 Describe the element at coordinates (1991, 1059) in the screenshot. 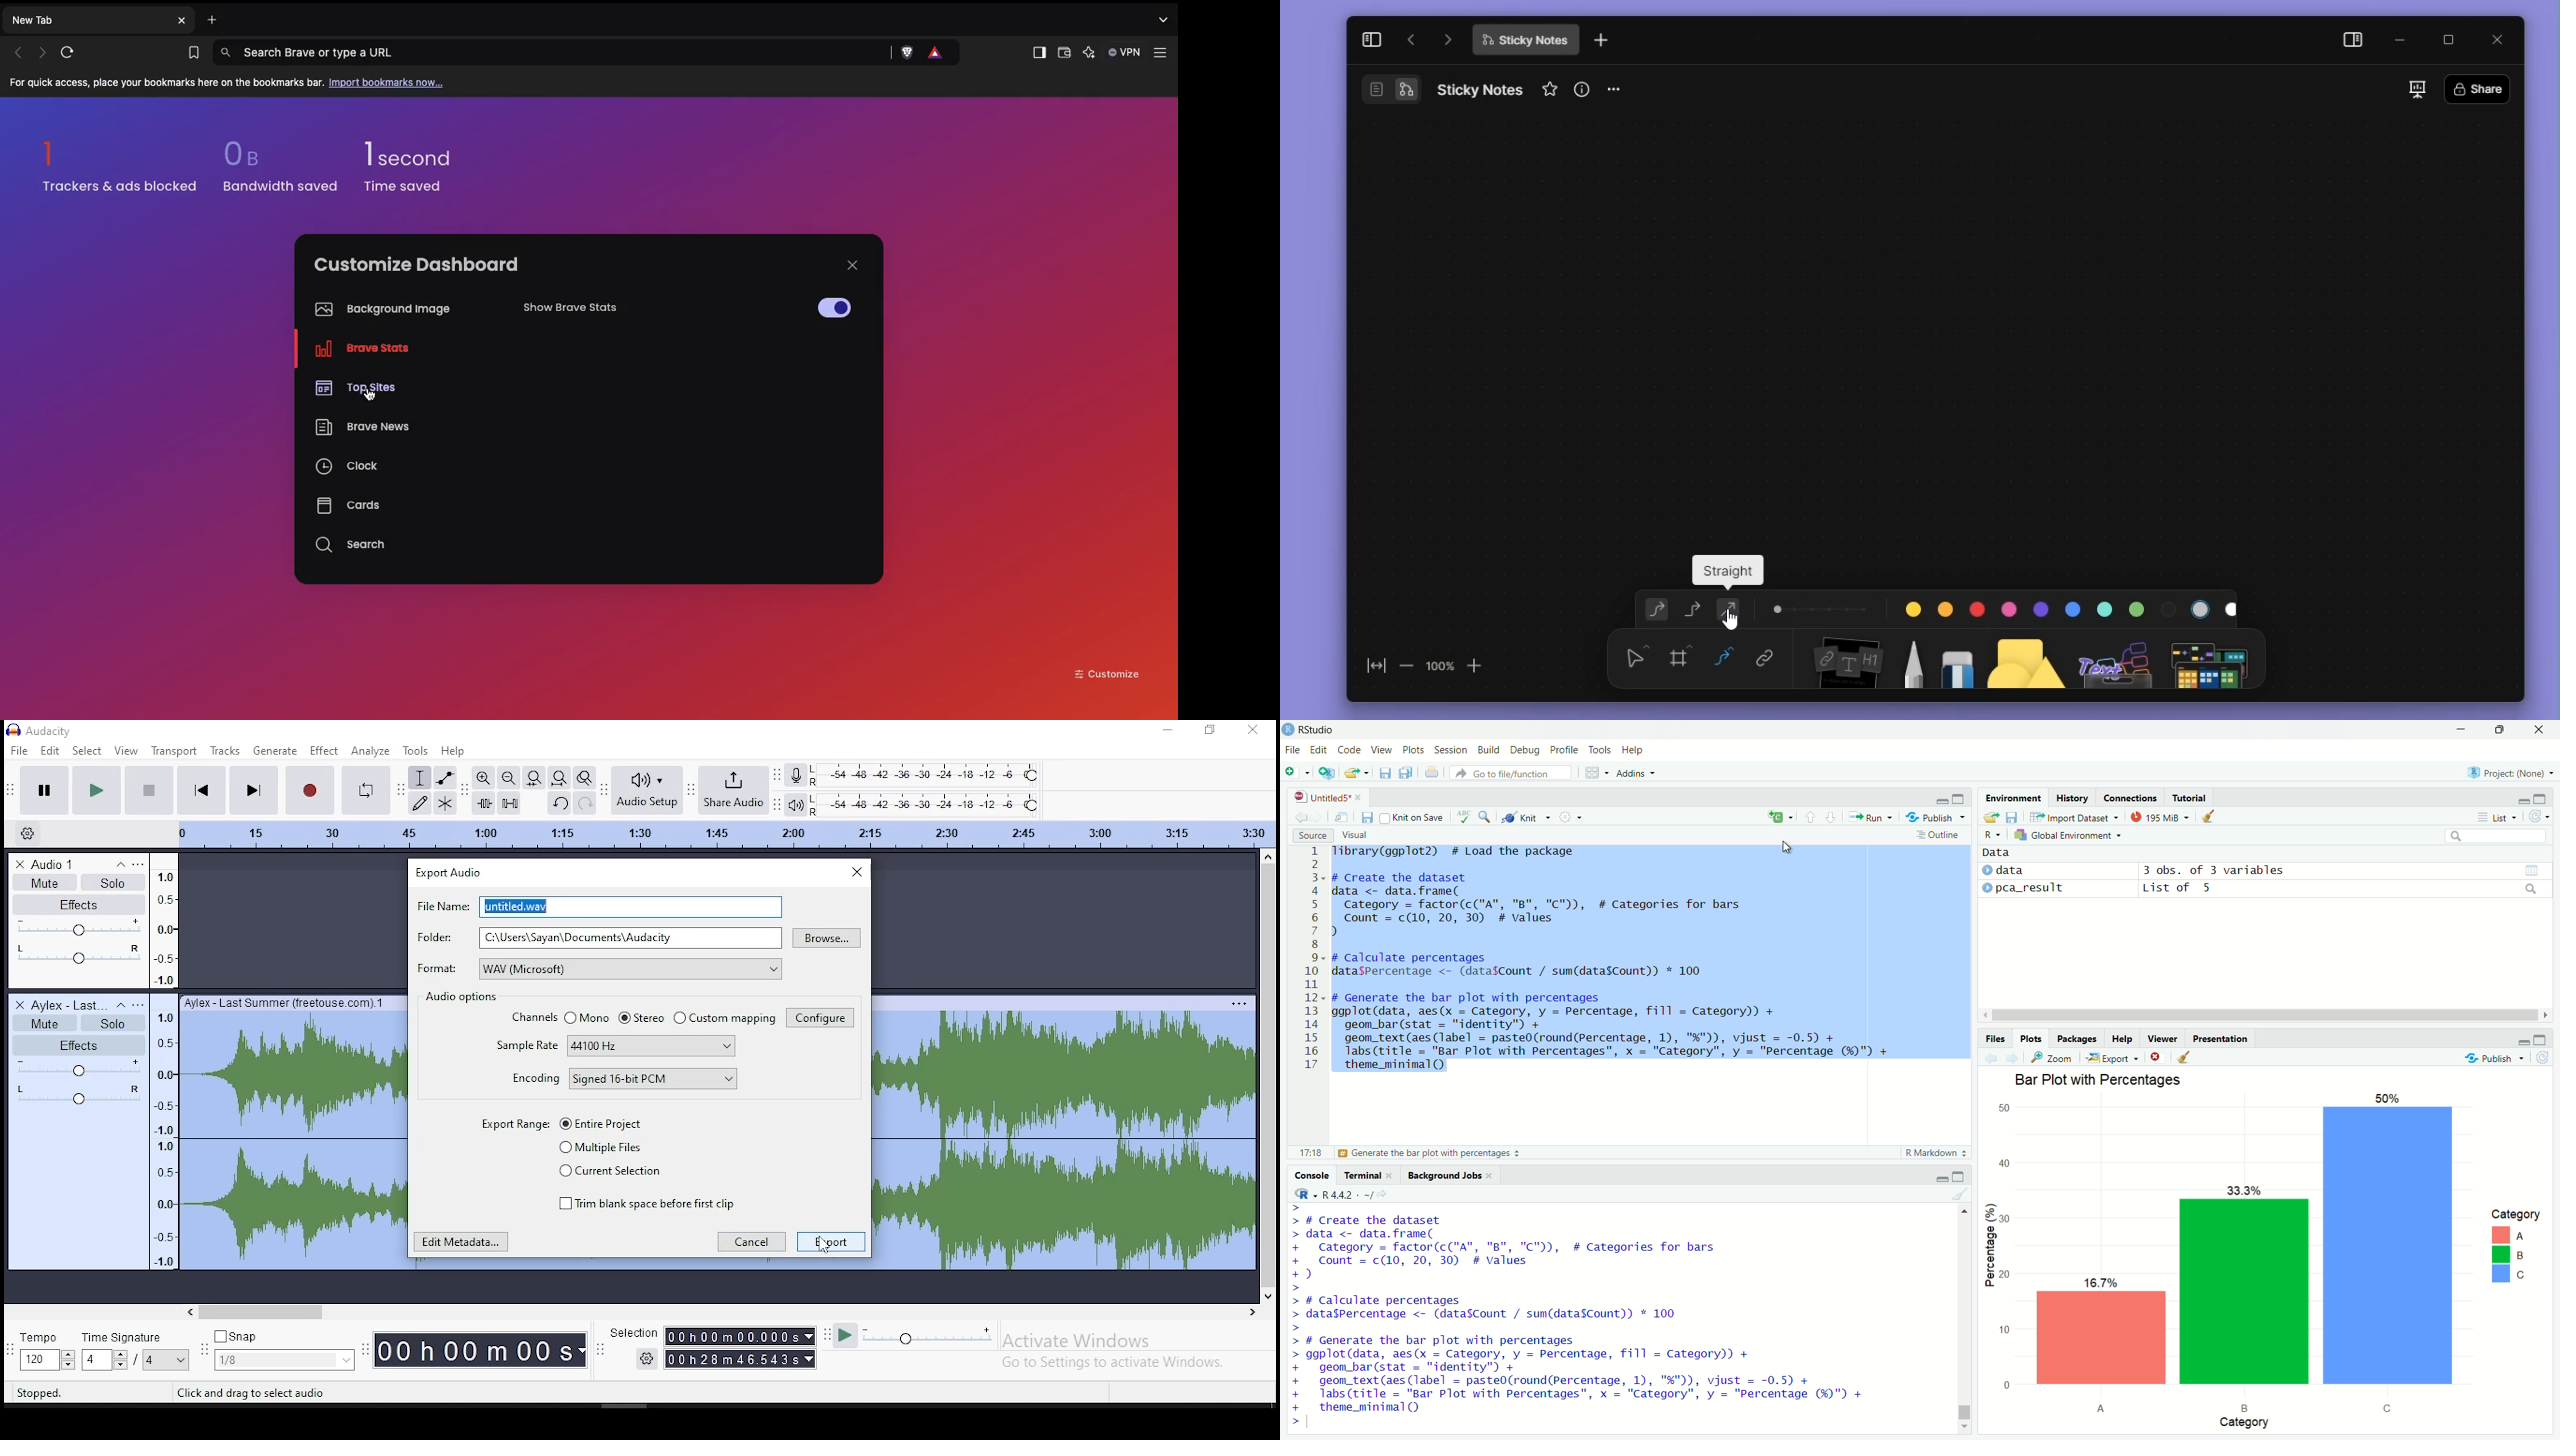

I see `go back` at that location.